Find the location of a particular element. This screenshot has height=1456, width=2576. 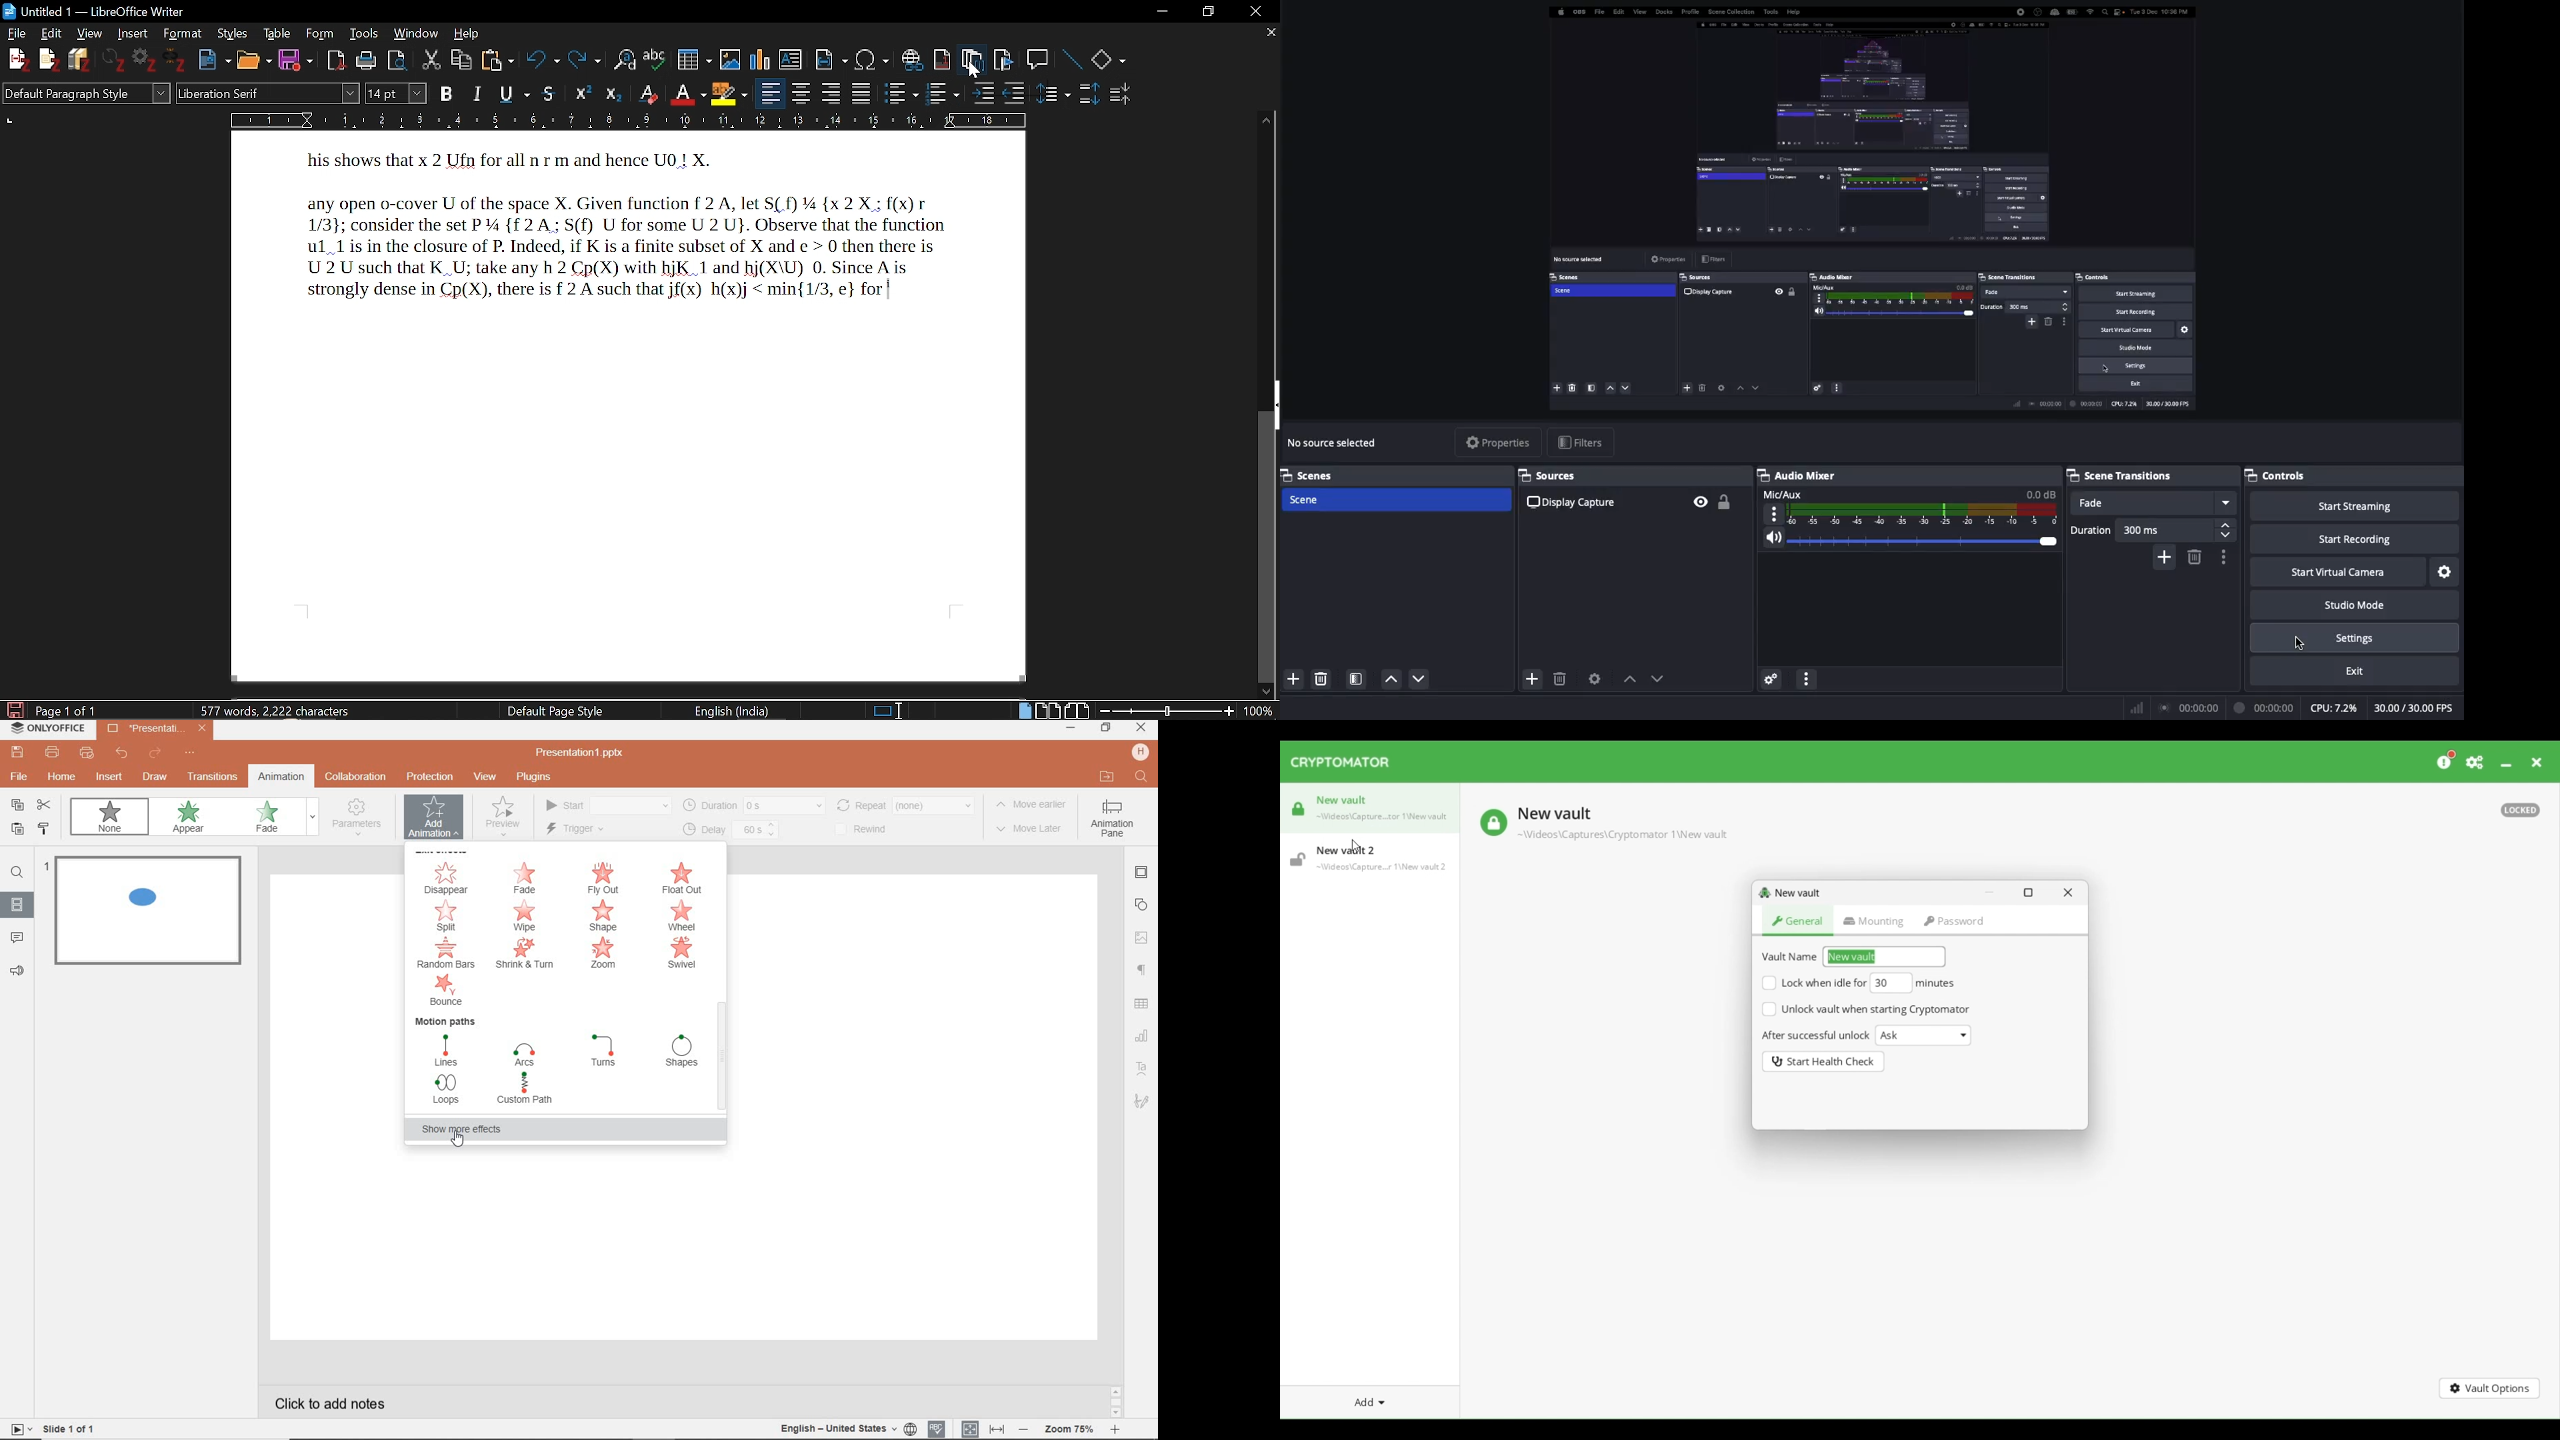

slide is located at coordinates (17, 906).